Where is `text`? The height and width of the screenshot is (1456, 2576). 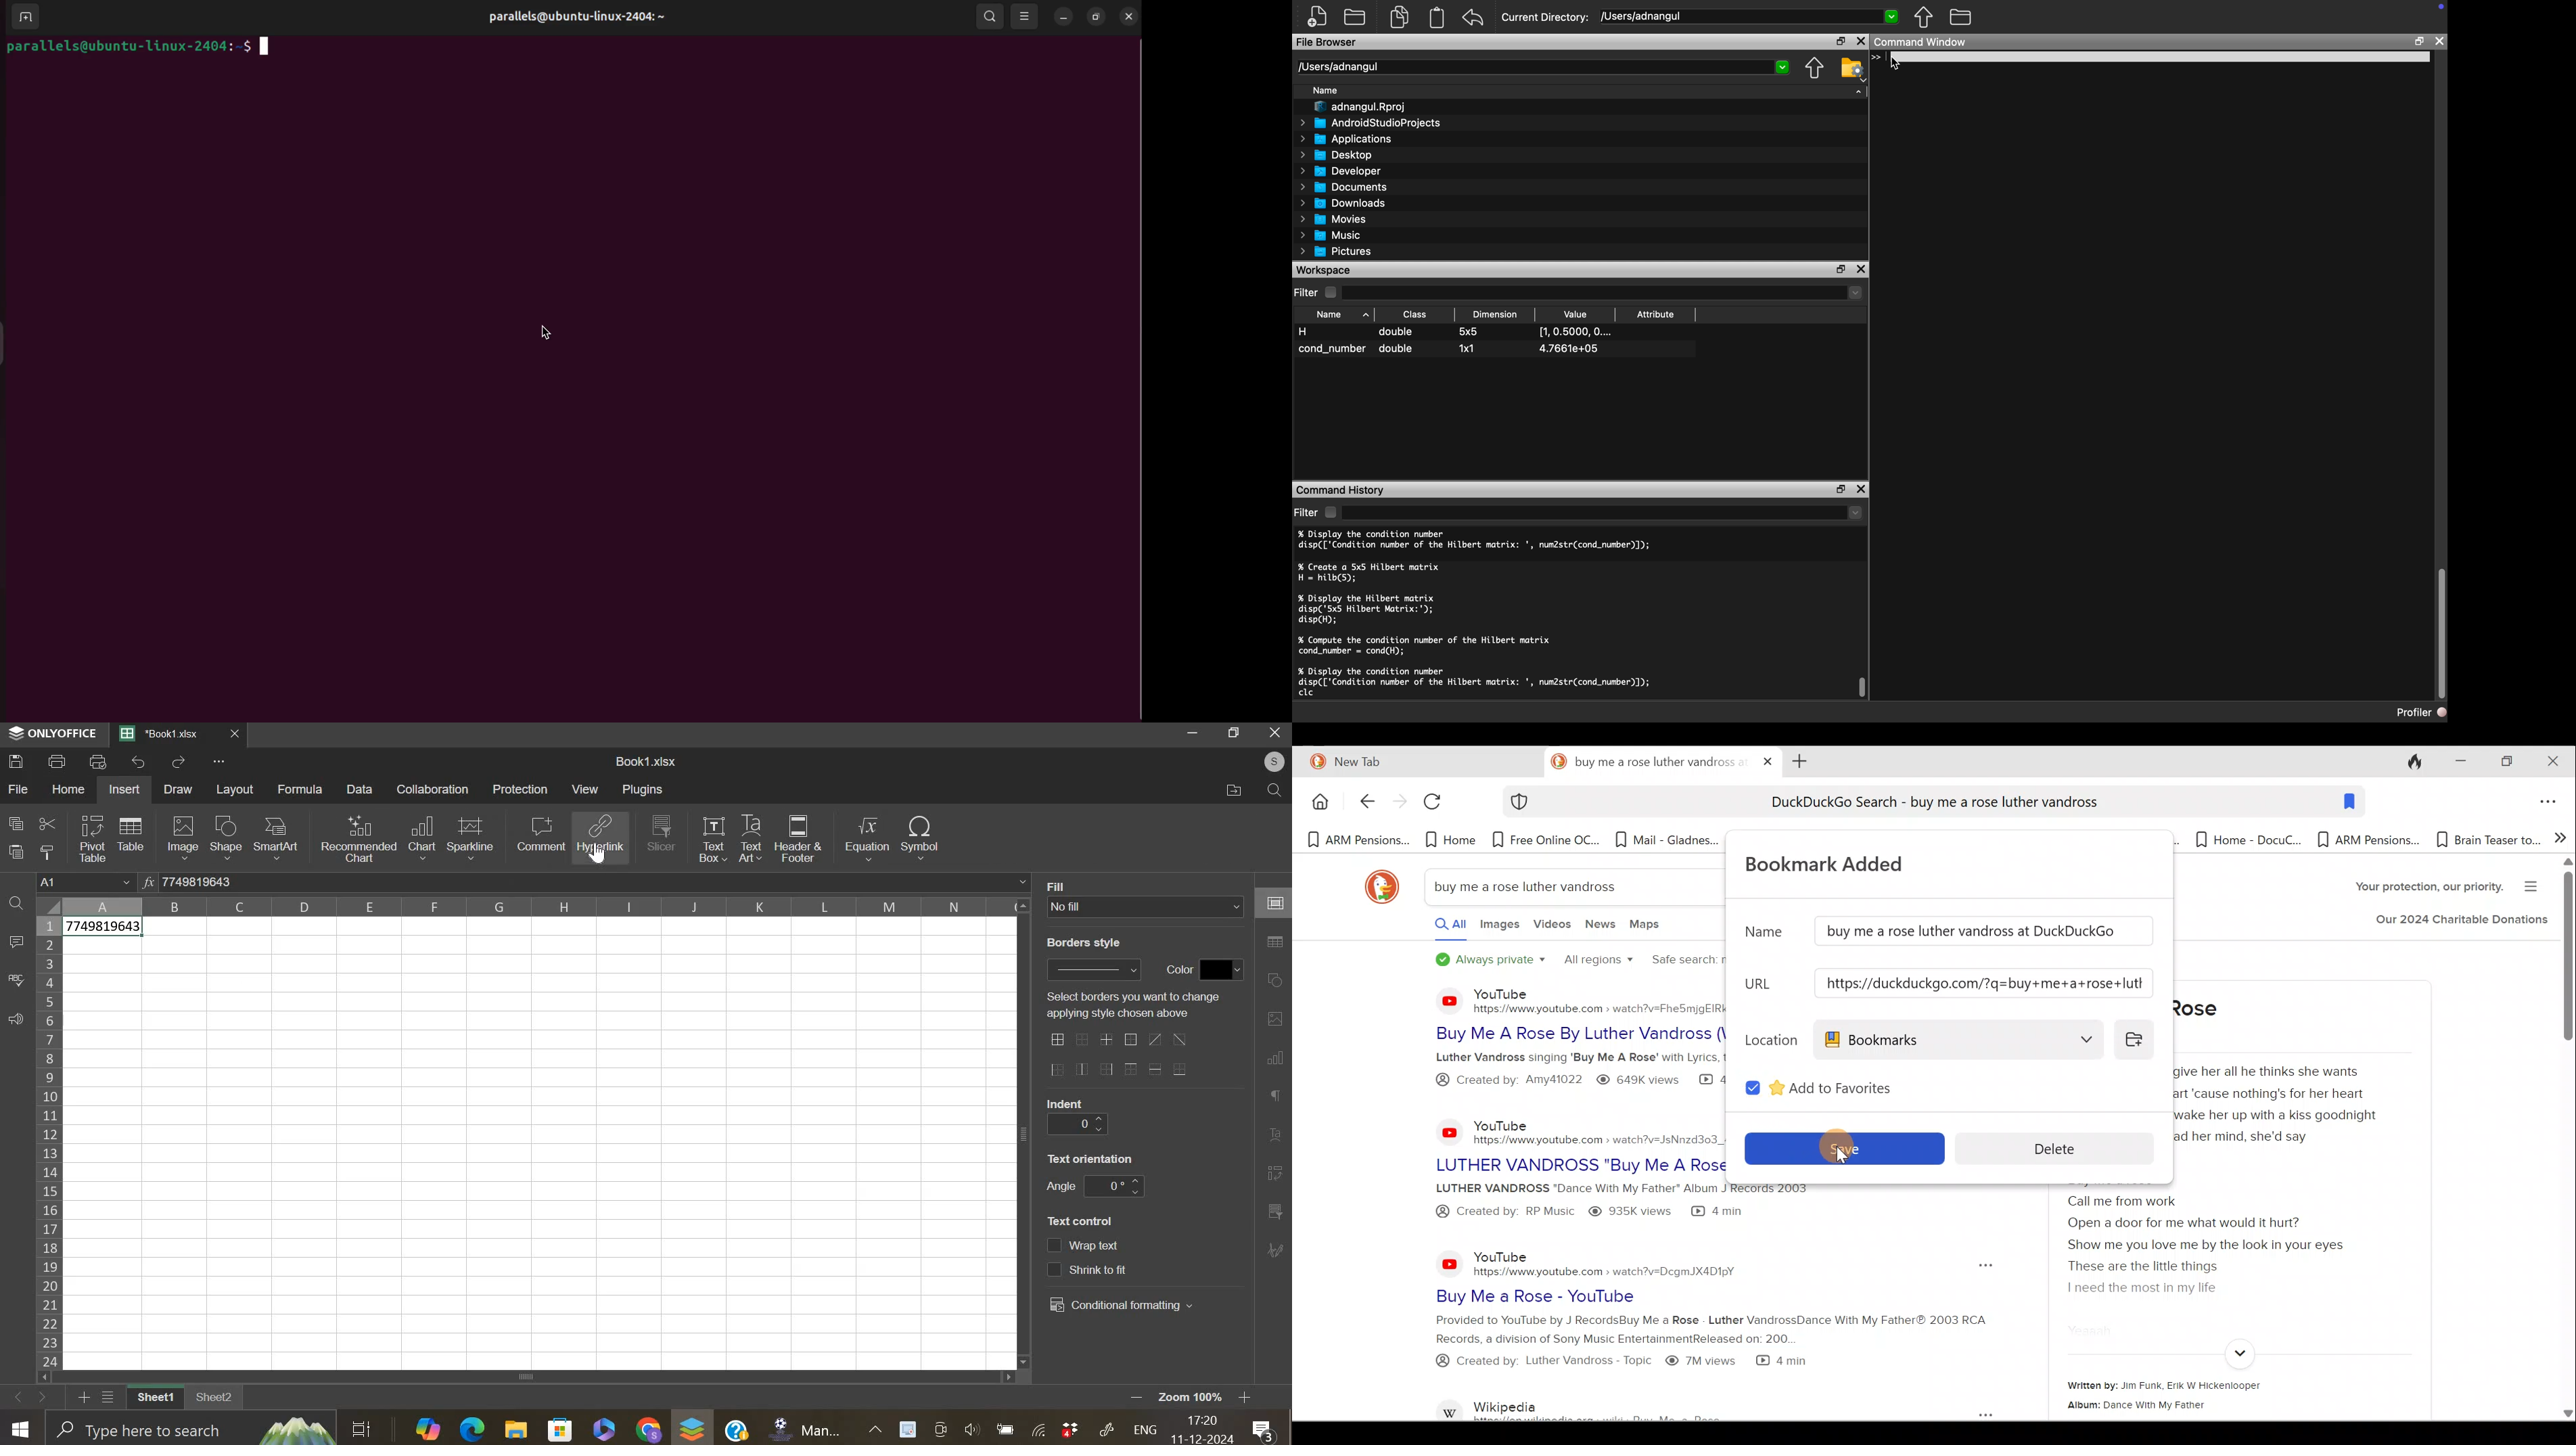
text is located at coordinates (1083, 943).